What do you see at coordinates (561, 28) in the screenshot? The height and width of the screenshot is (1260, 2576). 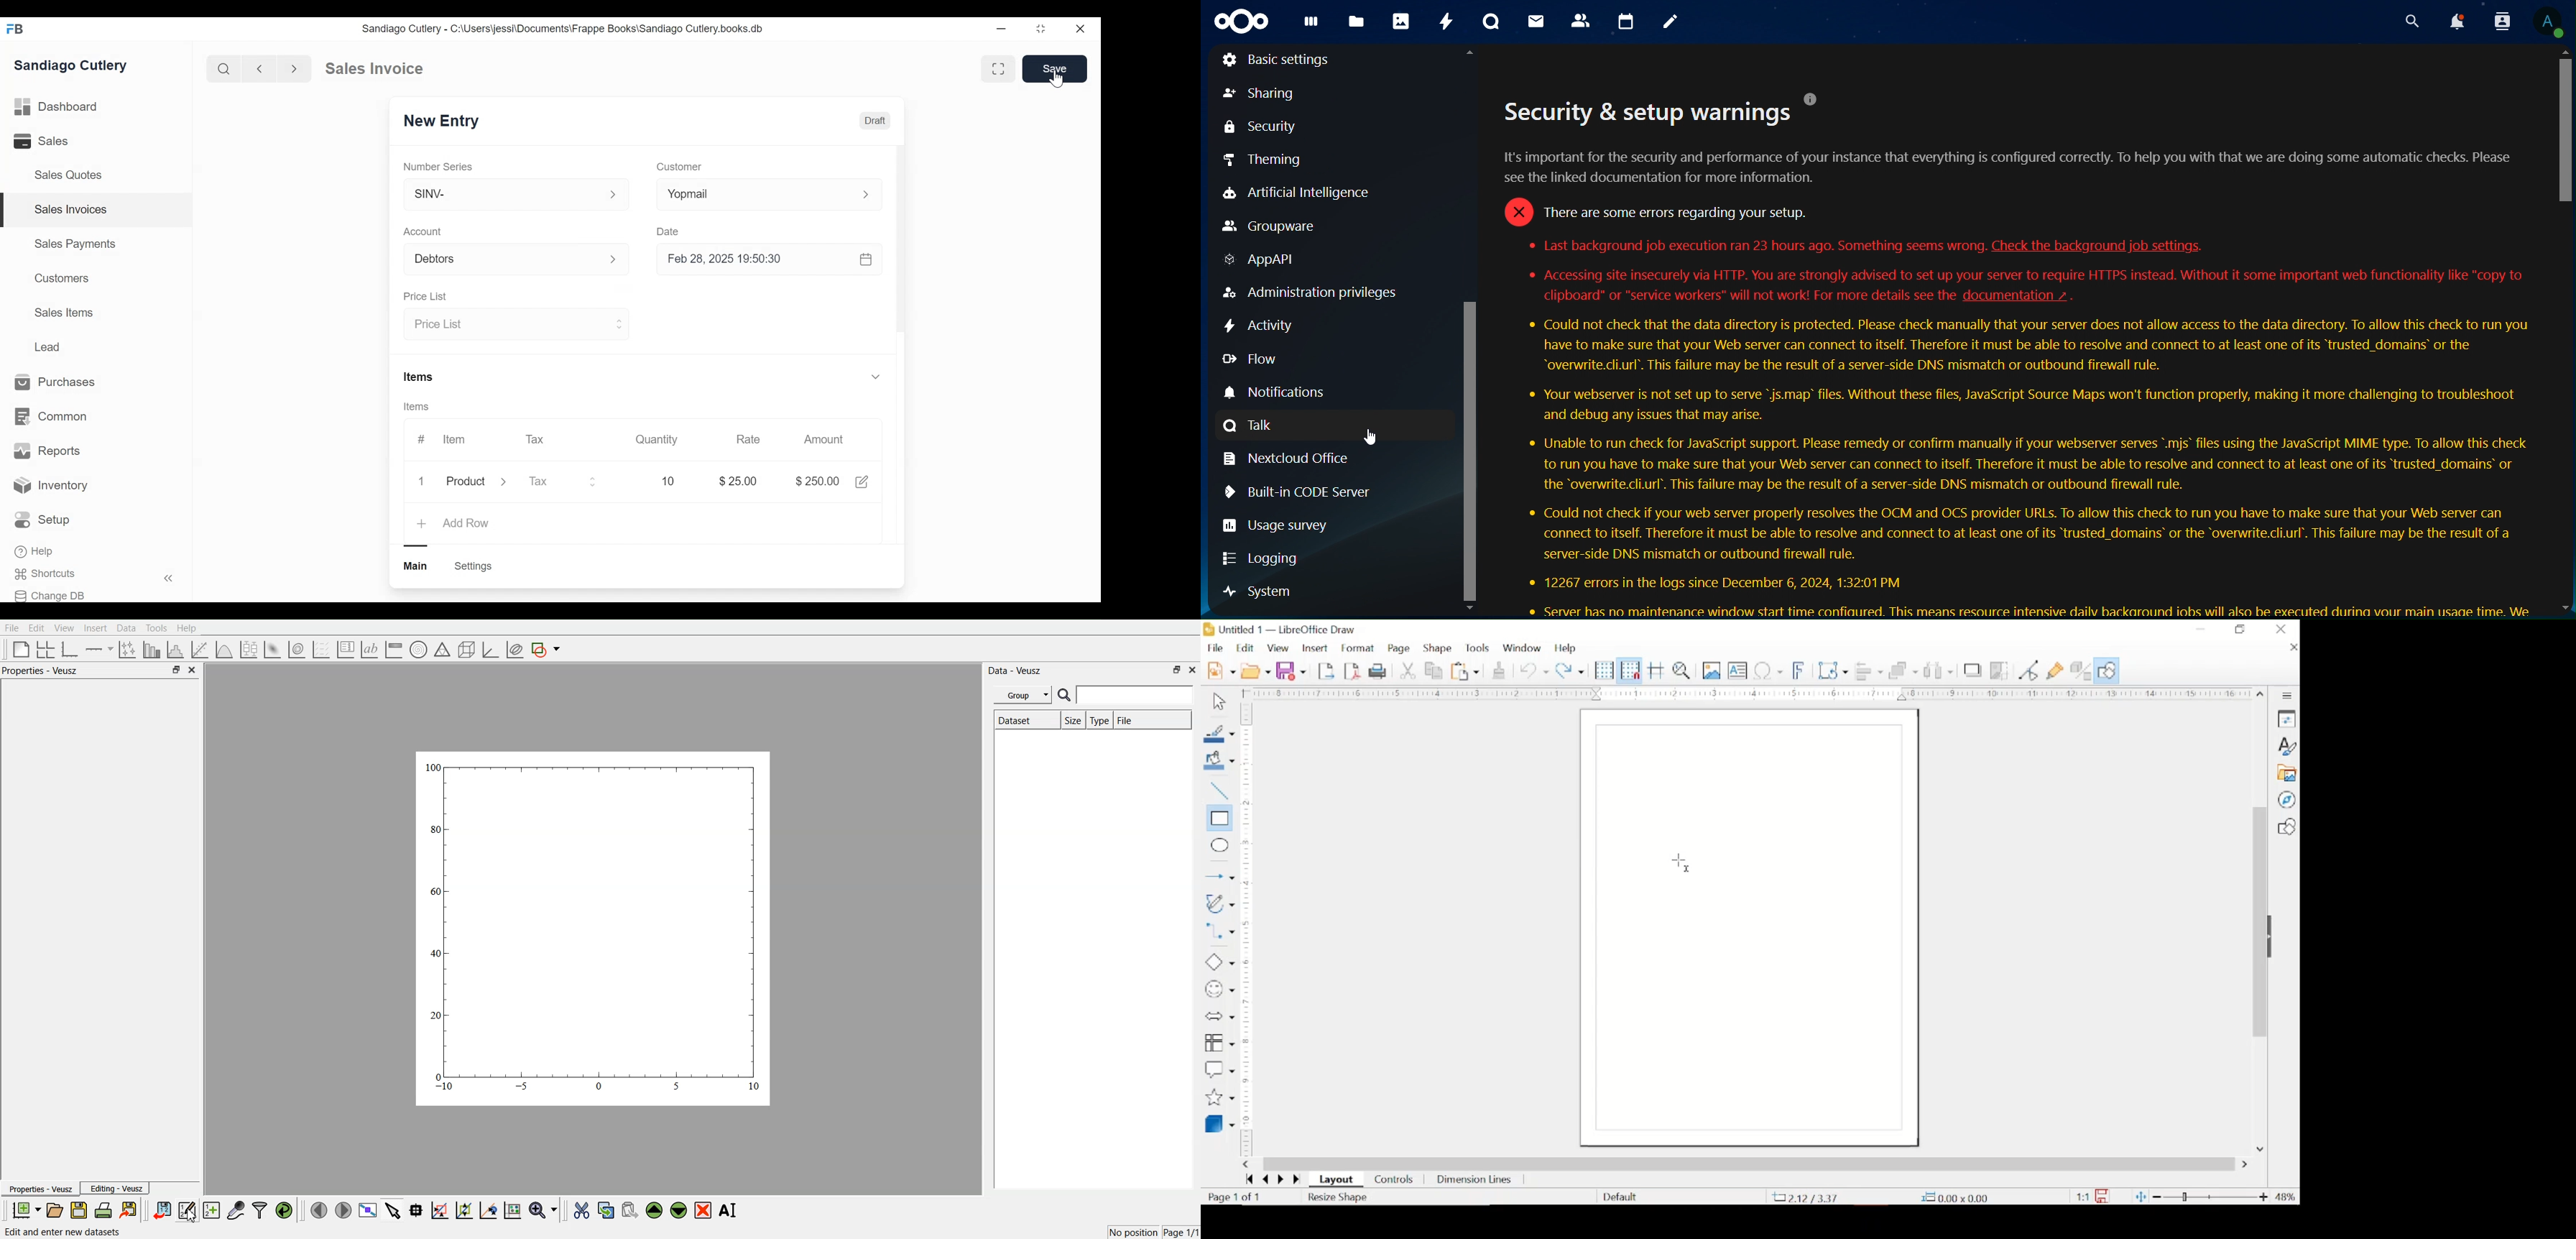 I see `Sandiago Cutlery - C:\Users\jessi\Documents\Frappe Books\Sandiago Cutlery.books.db` at bounding box center [561, 28].